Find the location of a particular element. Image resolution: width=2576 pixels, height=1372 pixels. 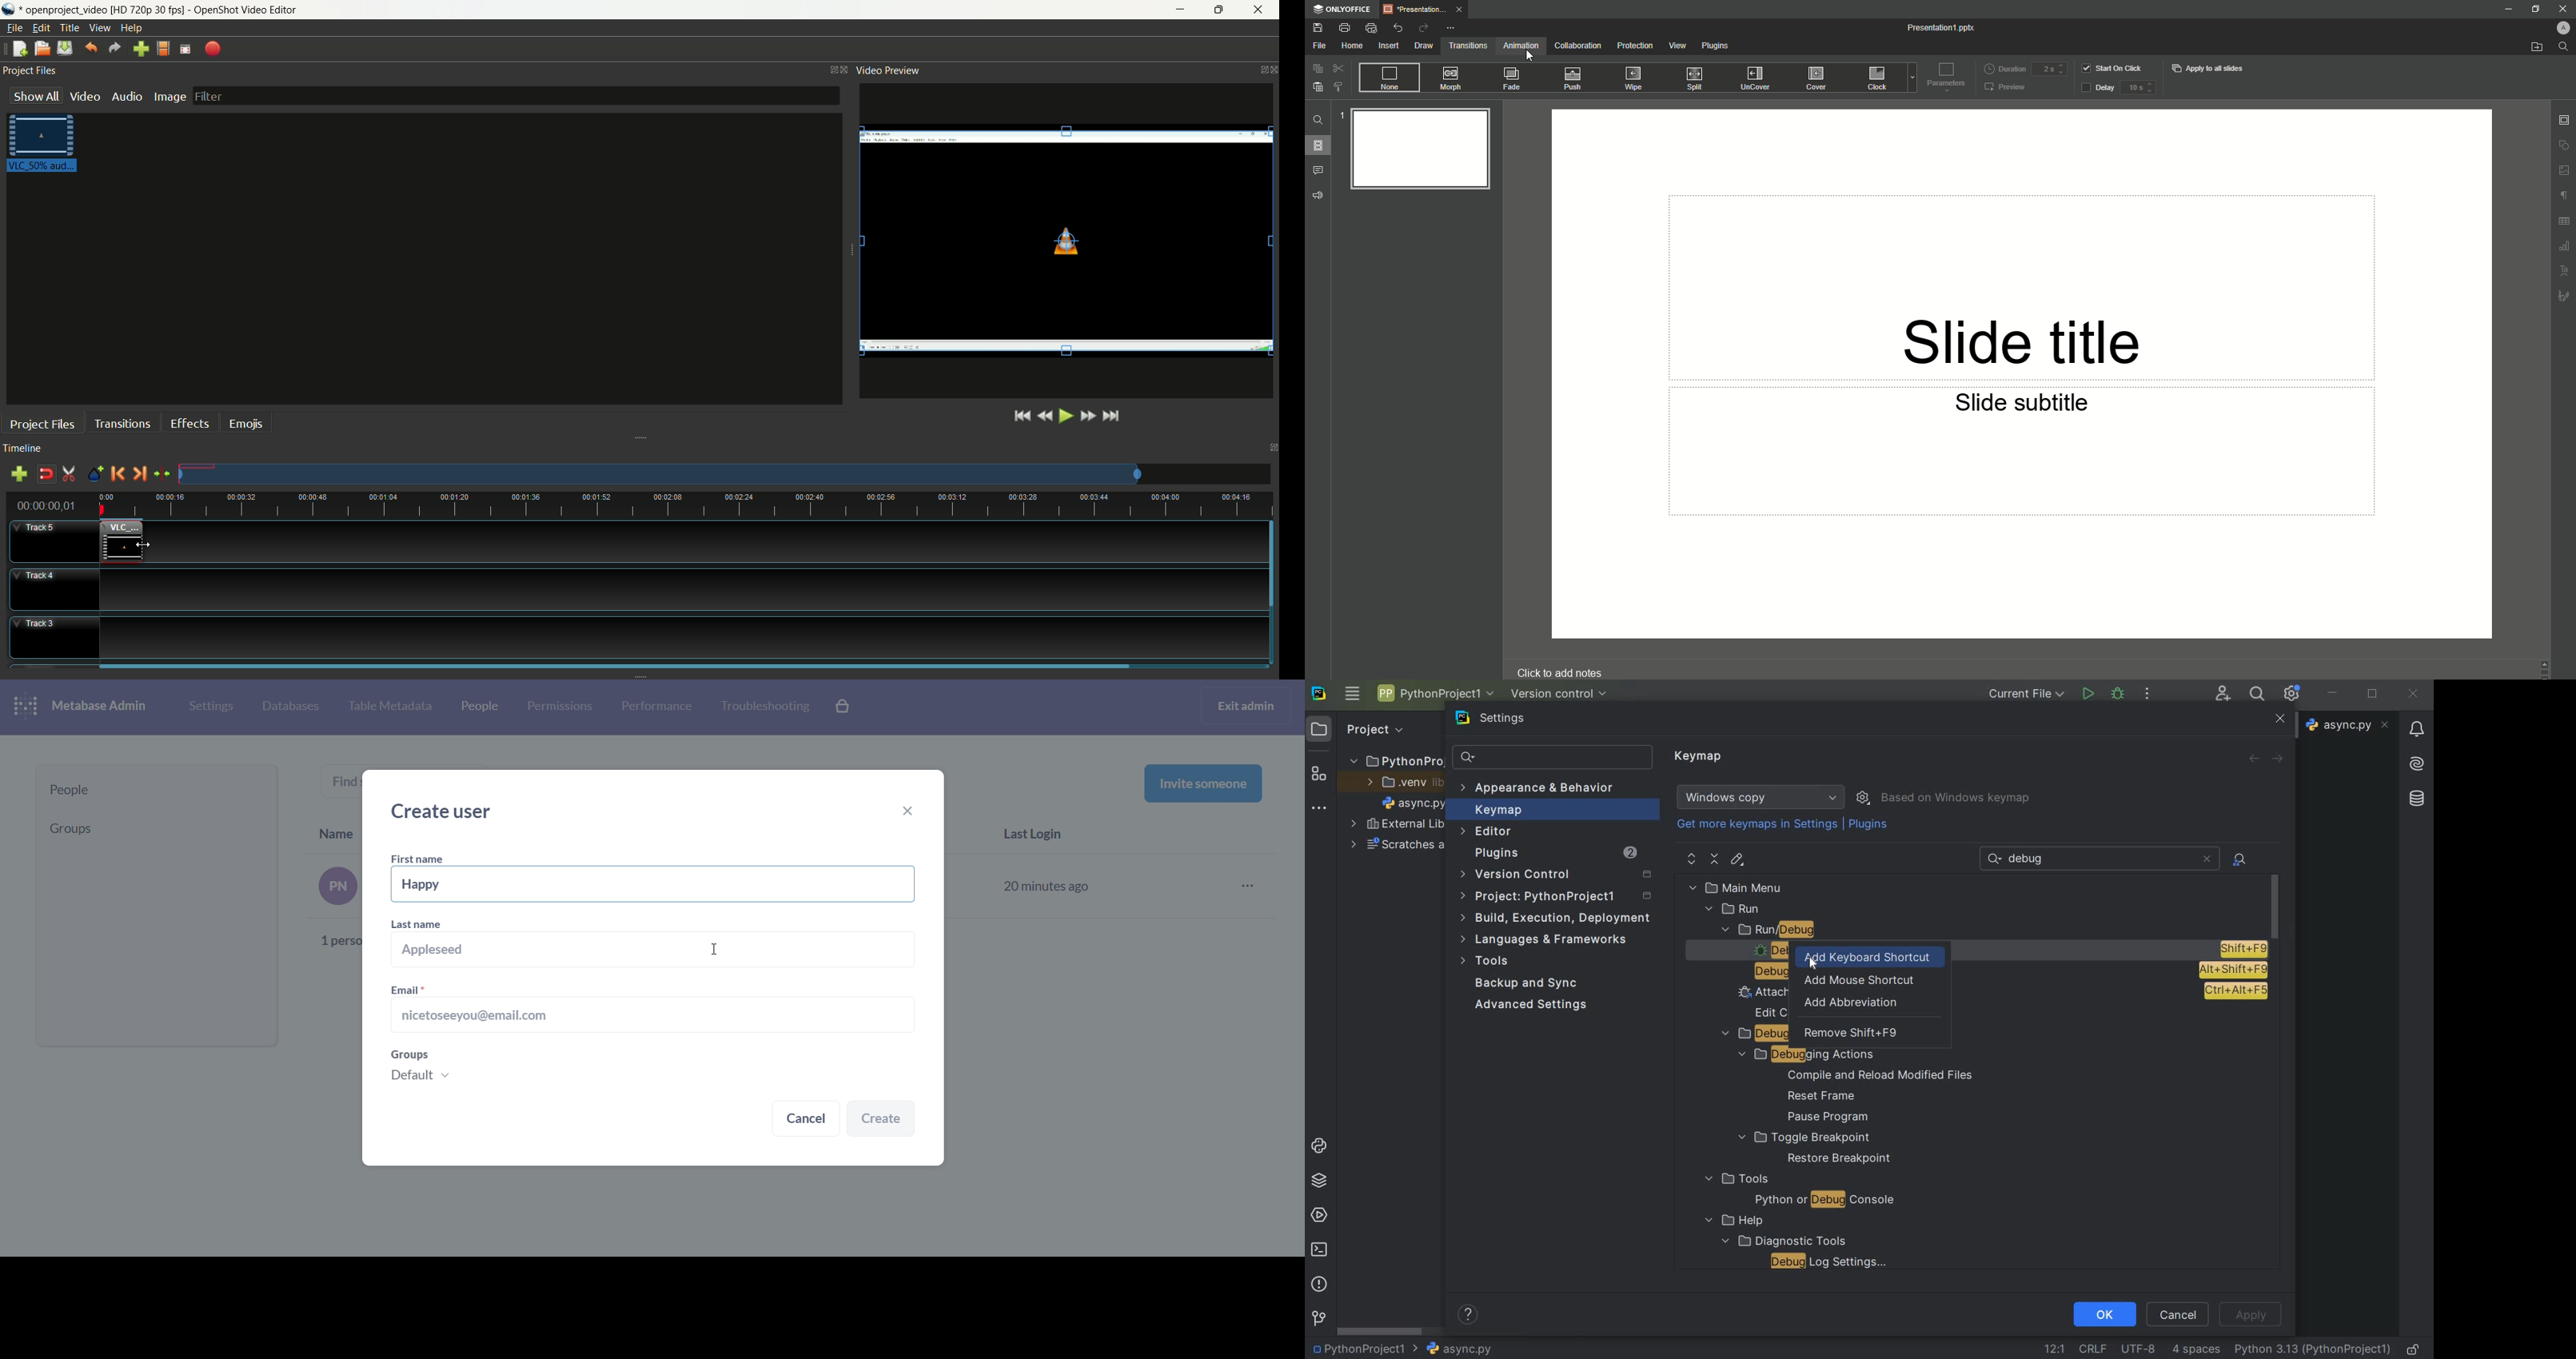

Profile is located at coordinates (2563, 27).